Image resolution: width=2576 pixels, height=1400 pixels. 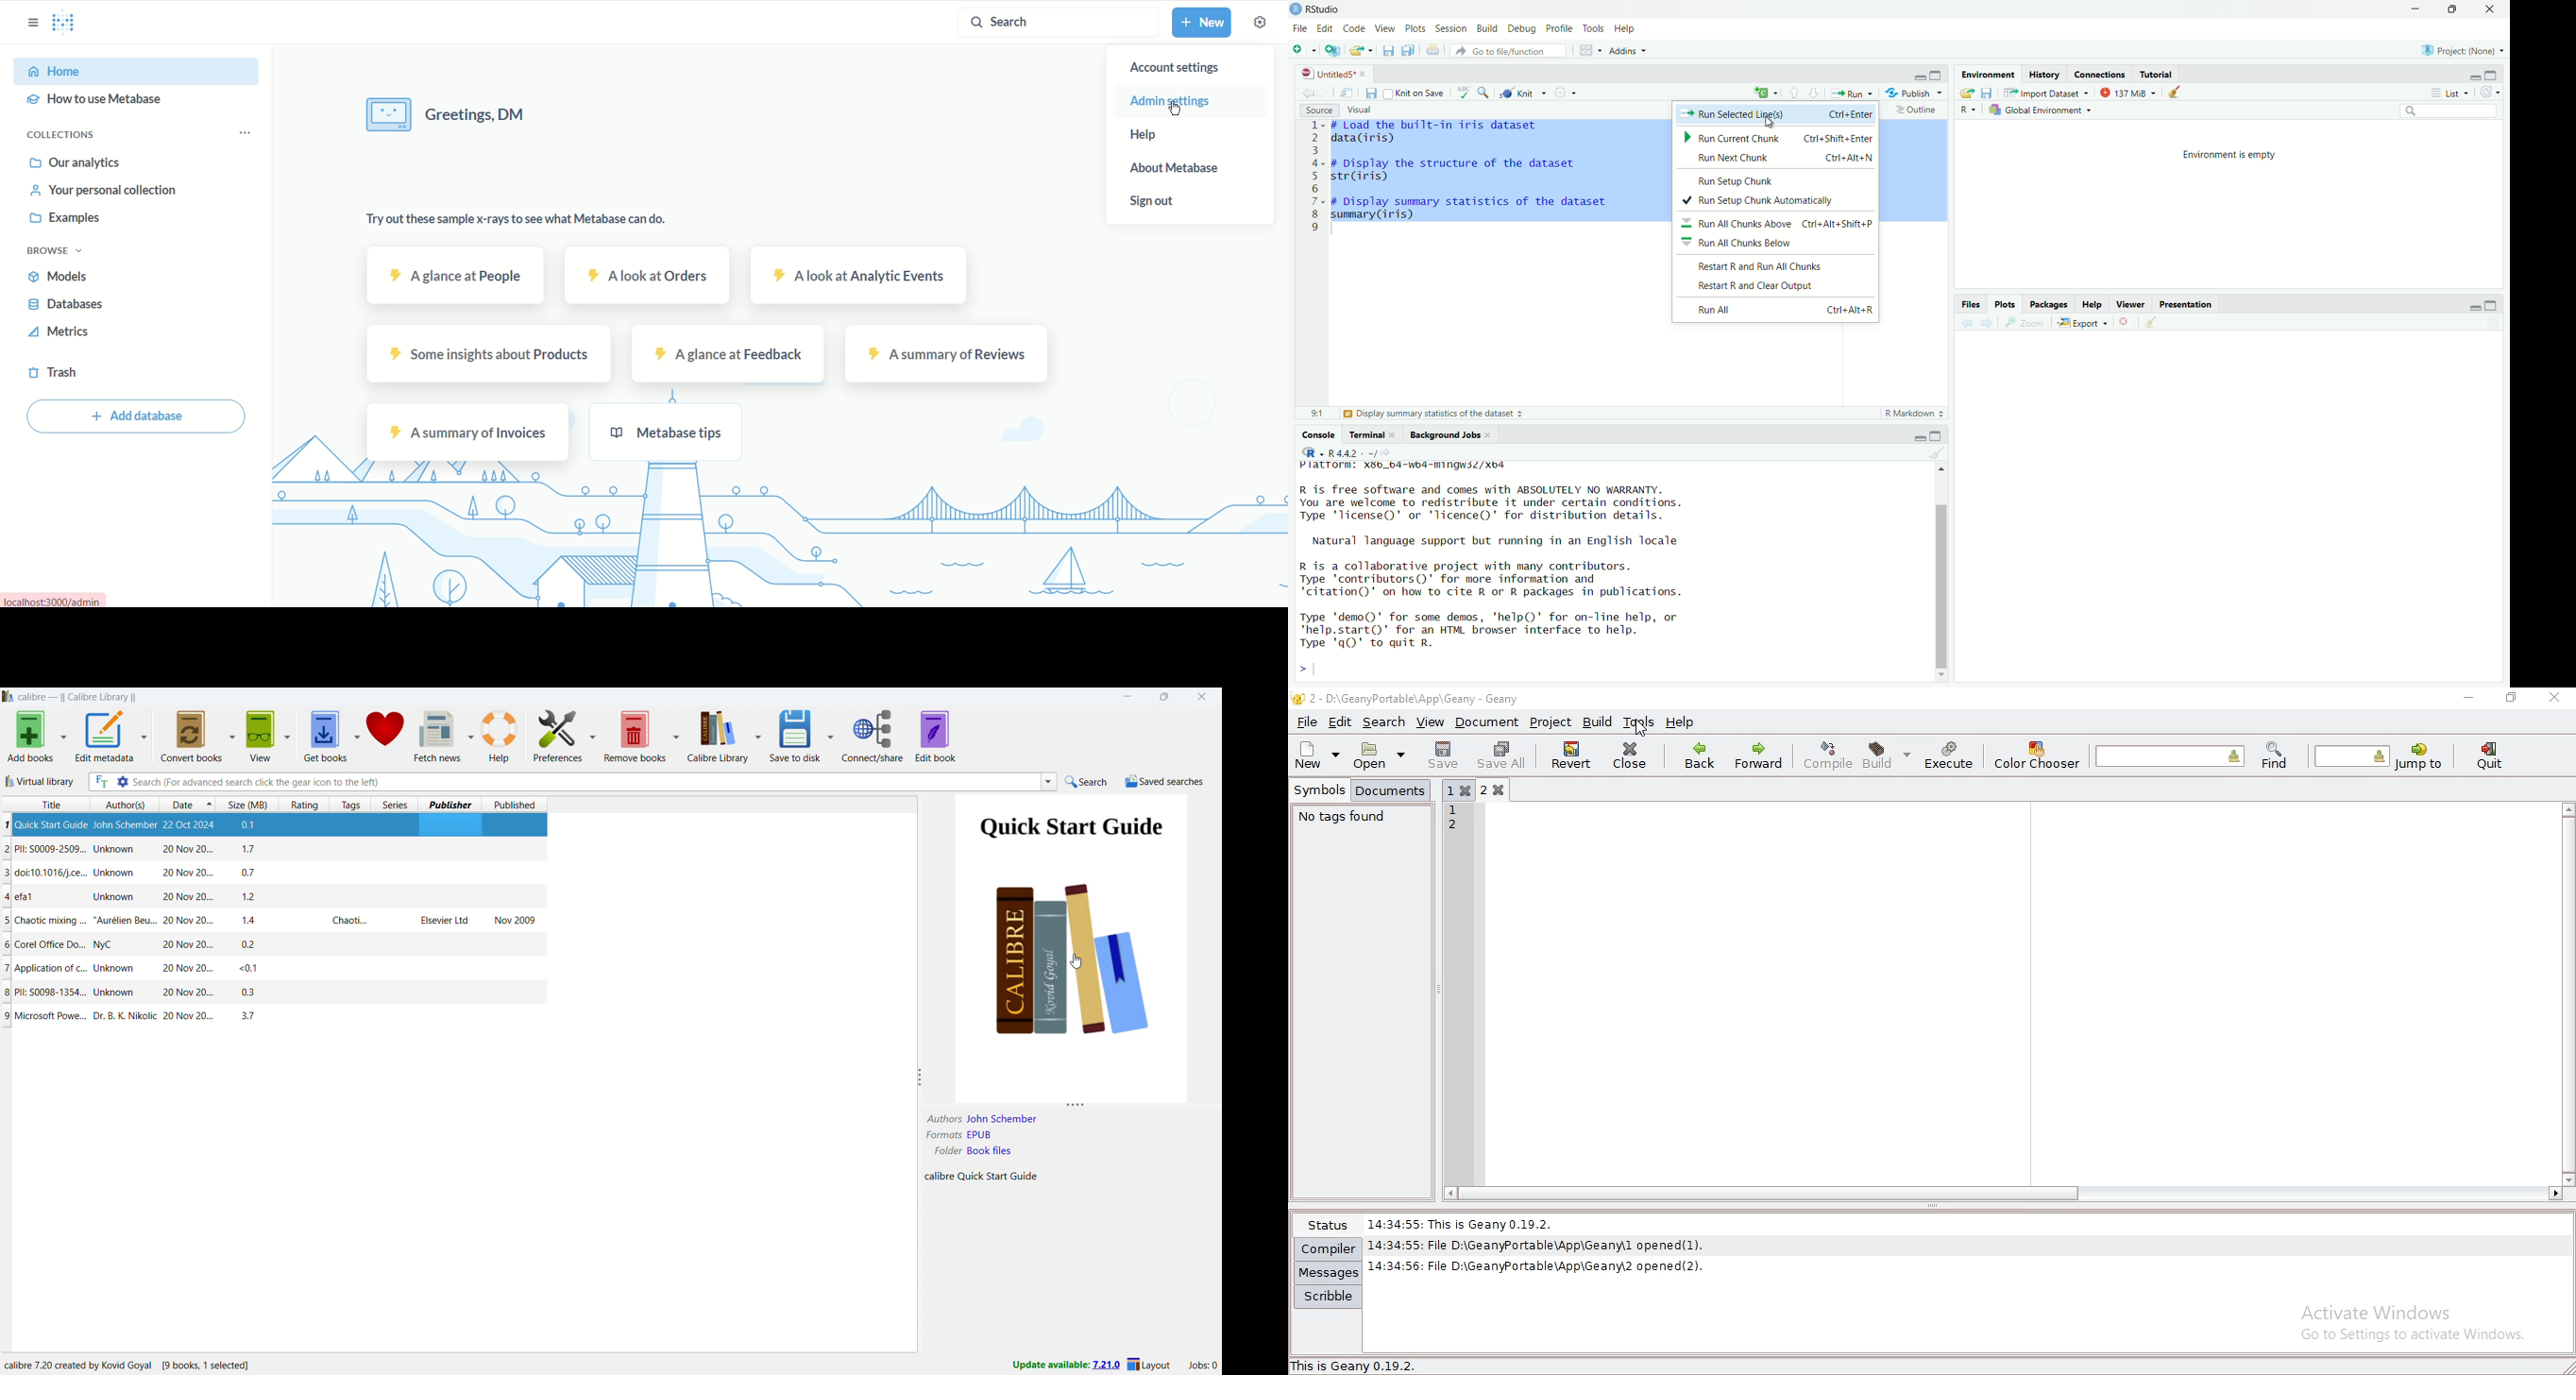 What do you see at coordinates (1942, 675) in the screenshot?
I see `Scroll down` at bounding box center [1942, 675].